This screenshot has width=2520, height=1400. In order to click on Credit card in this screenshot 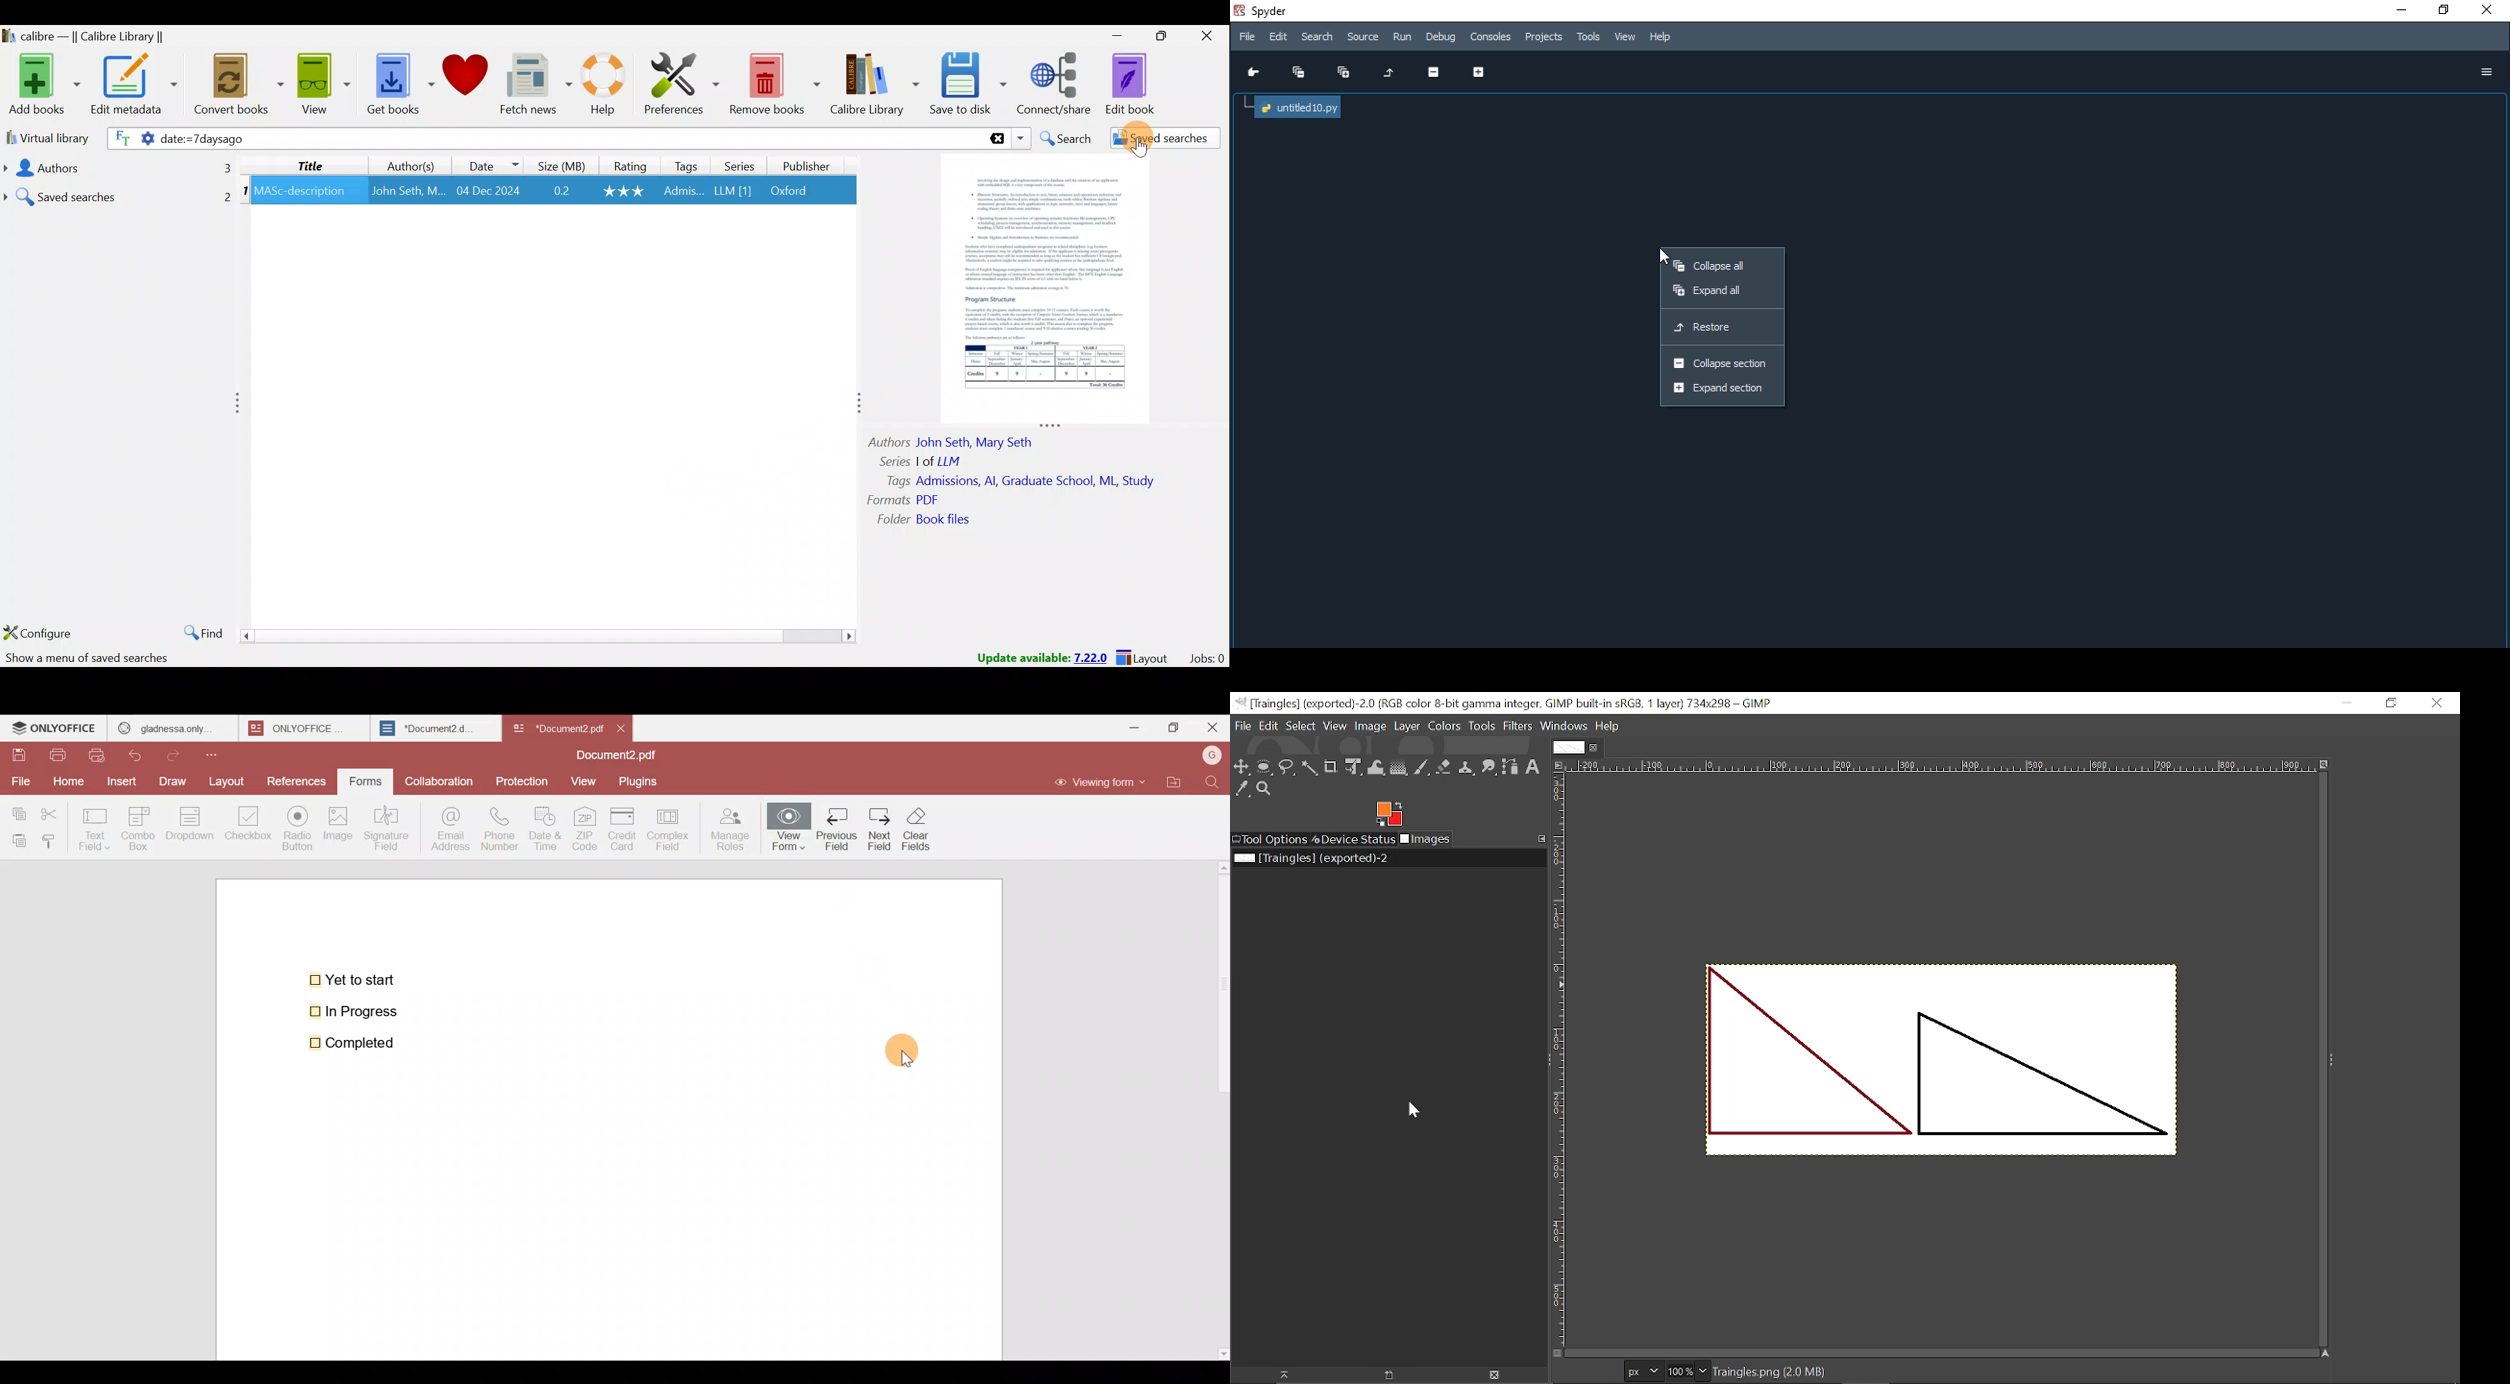, I will do `click(620, 830)`.